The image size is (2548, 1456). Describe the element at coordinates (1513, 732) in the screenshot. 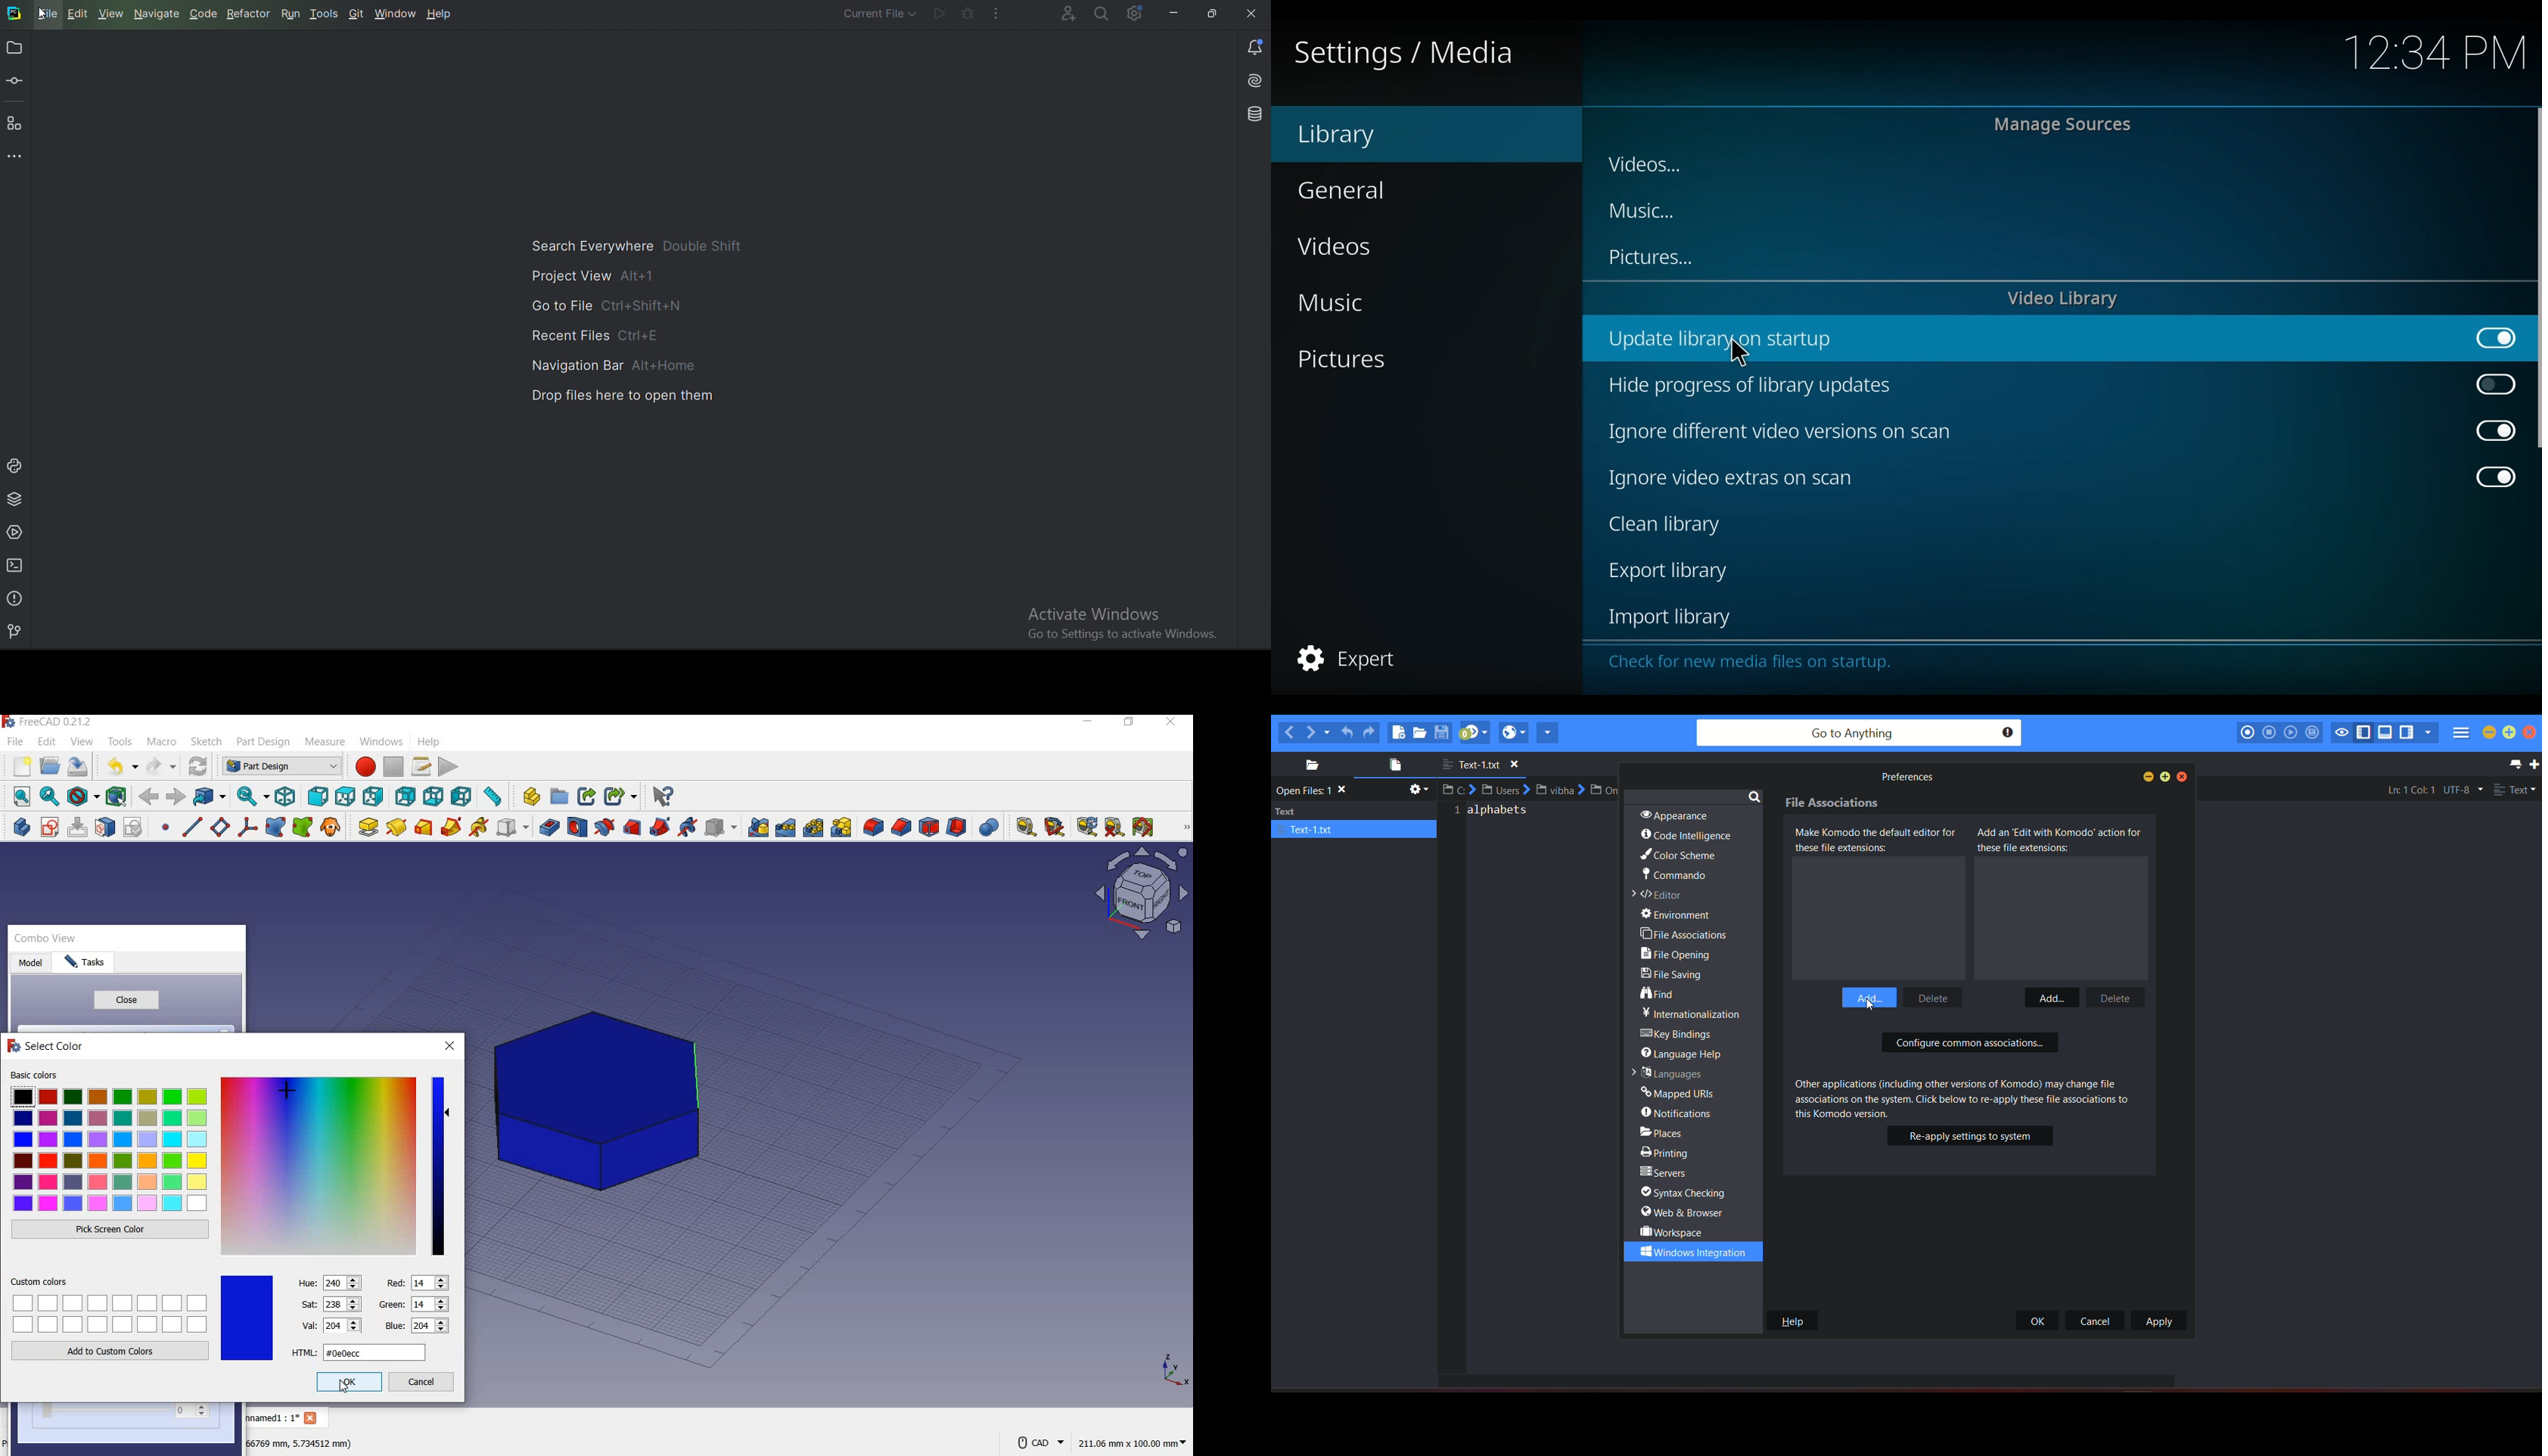

I see `view in browser` at that location.